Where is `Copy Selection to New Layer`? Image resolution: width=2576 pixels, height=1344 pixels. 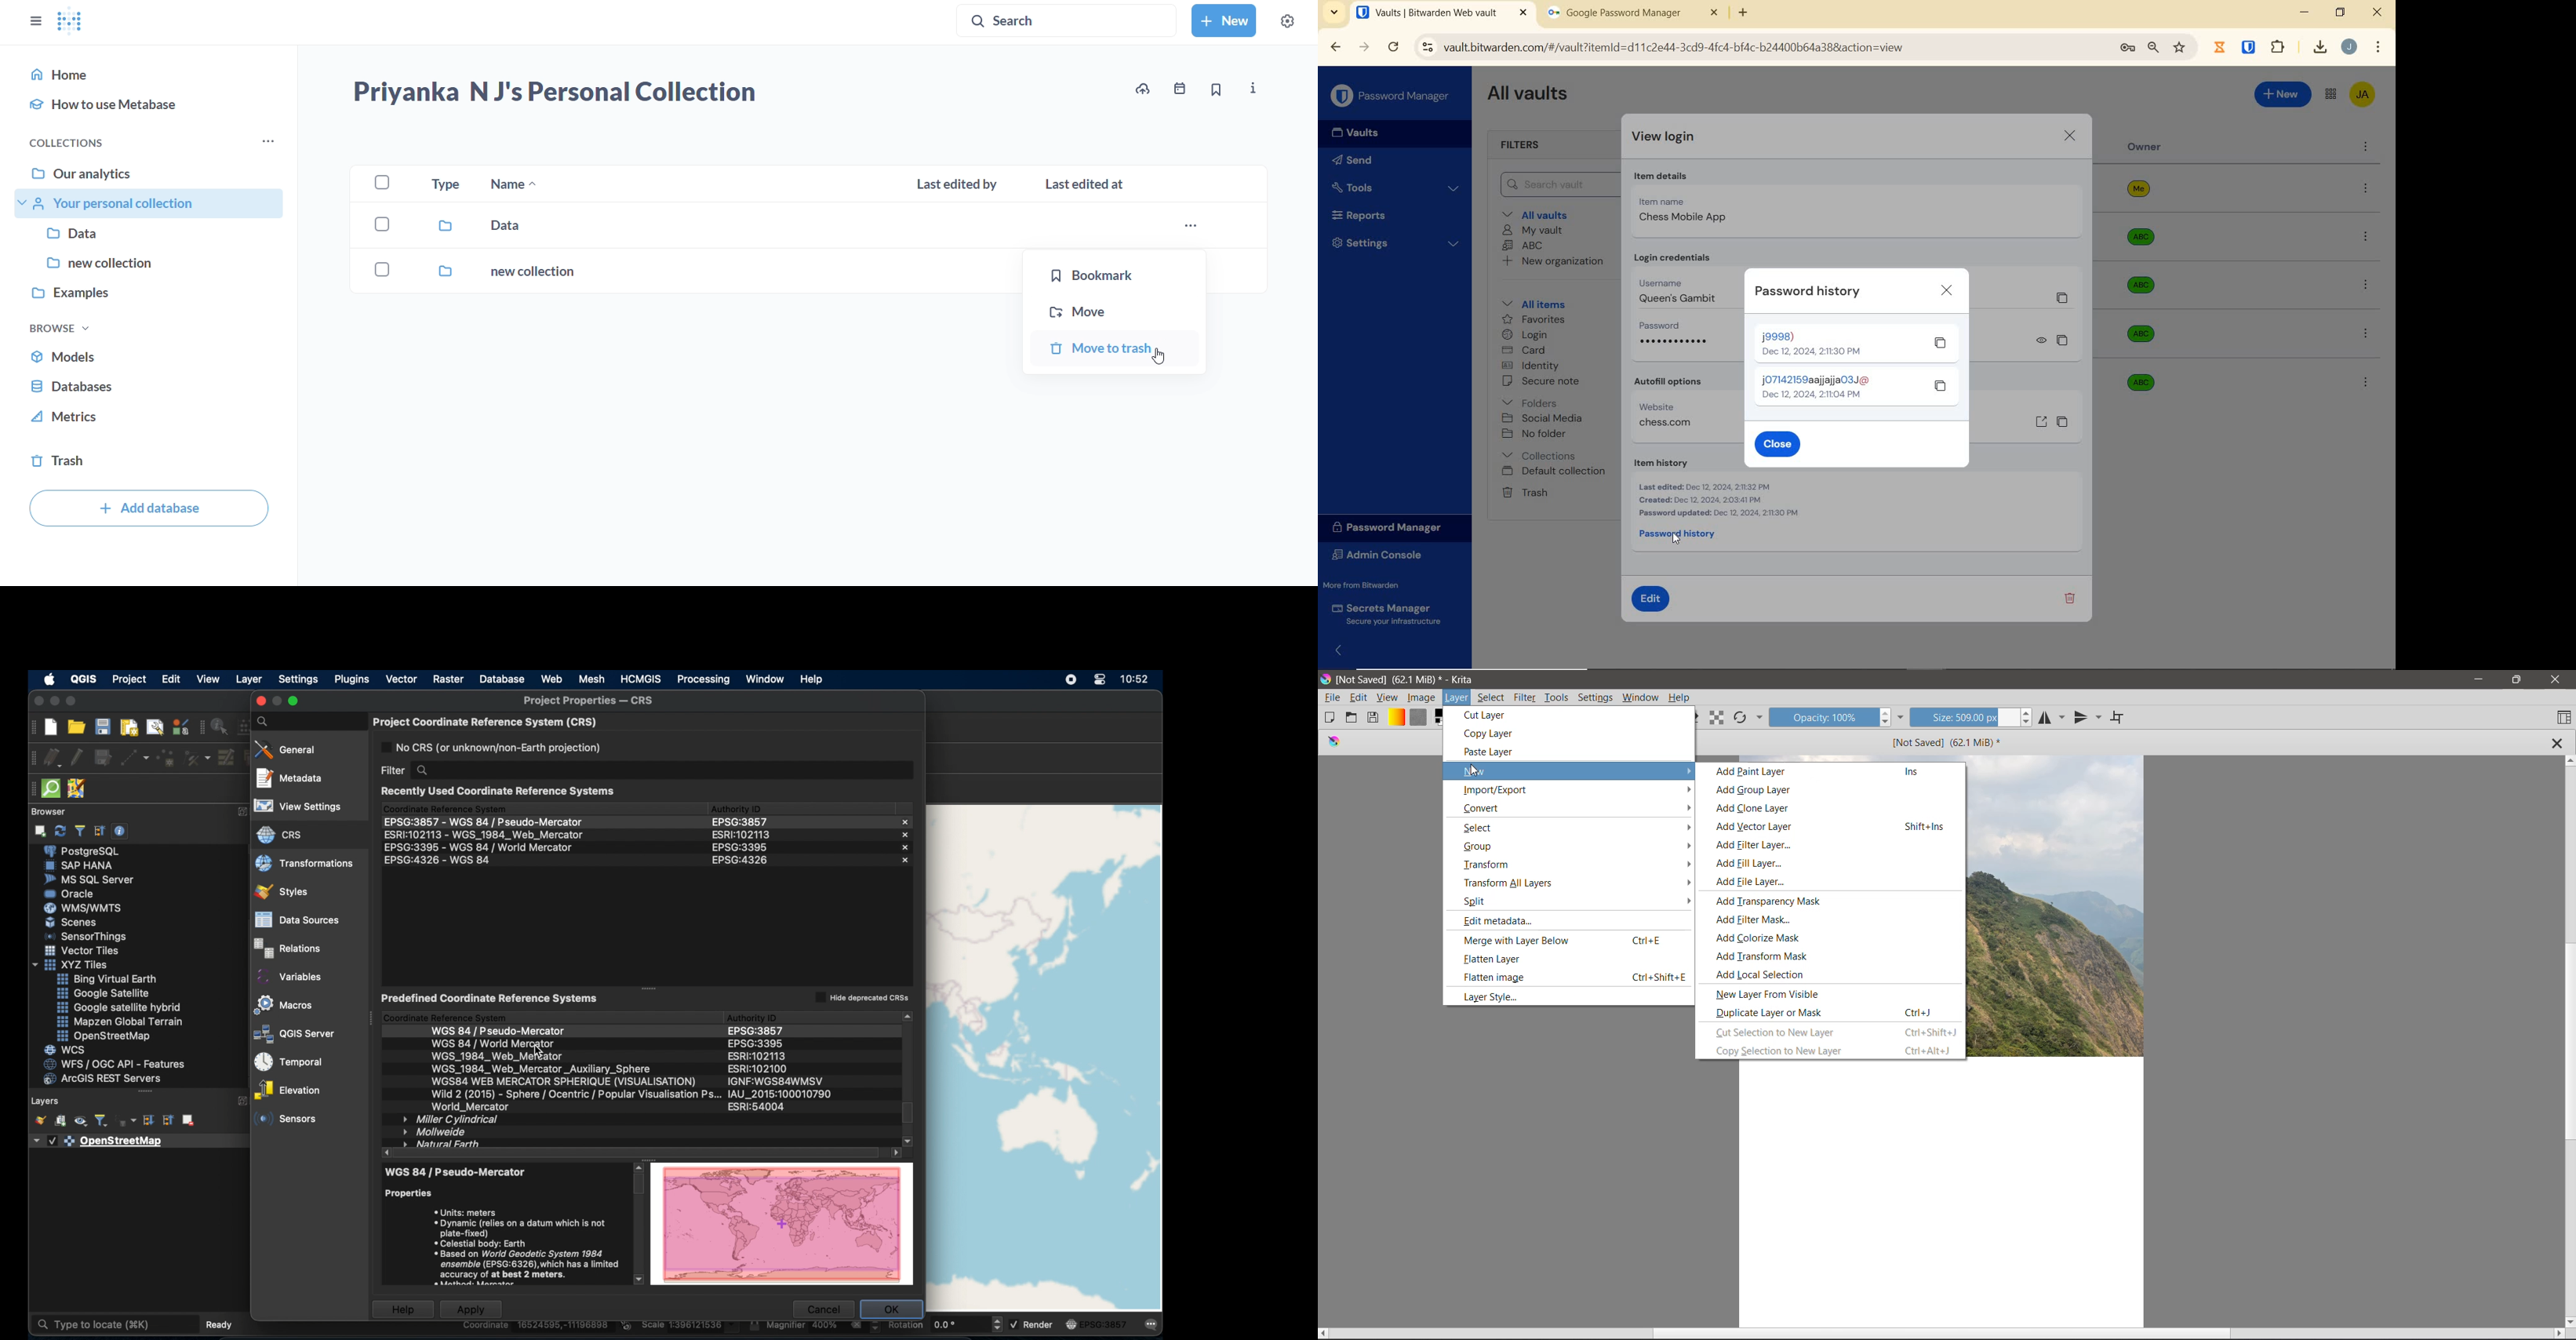
Copy Selection to New Layer is located at coordinates (1834, 1050).